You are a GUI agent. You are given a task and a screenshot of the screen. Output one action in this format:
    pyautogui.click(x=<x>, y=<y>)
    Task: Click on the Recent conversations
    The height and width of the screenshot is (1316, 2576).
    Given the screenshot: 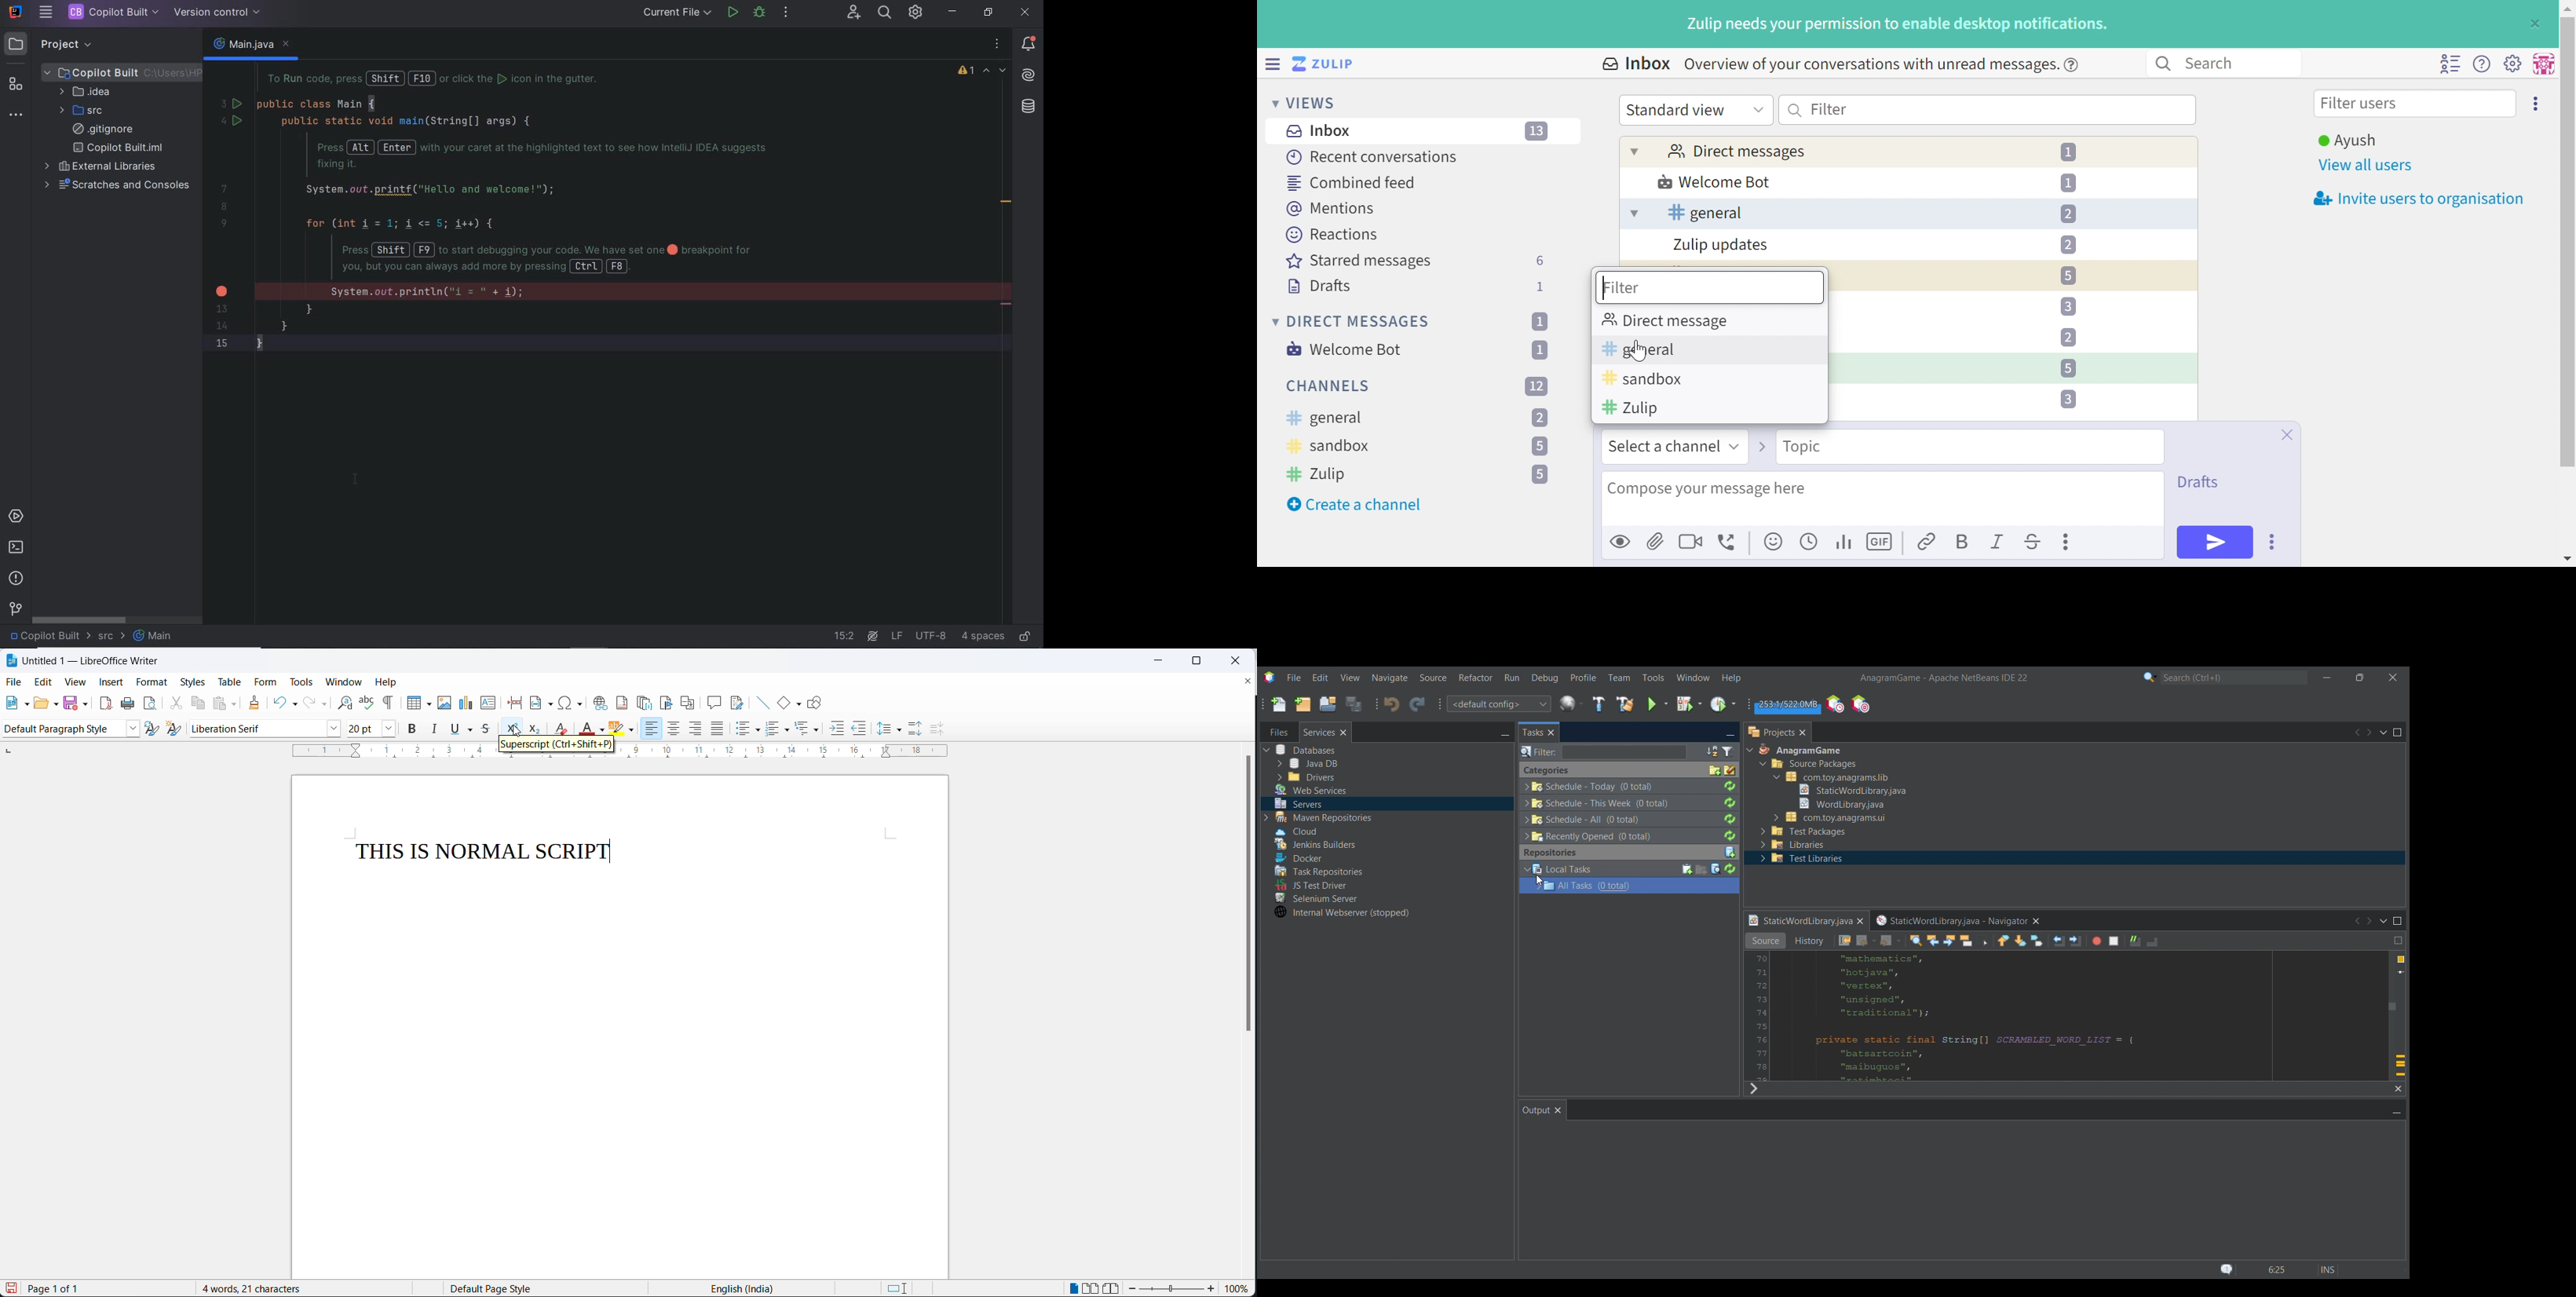 What is the action you would take?
    pyautogui.click(x=1373, y=157)
    